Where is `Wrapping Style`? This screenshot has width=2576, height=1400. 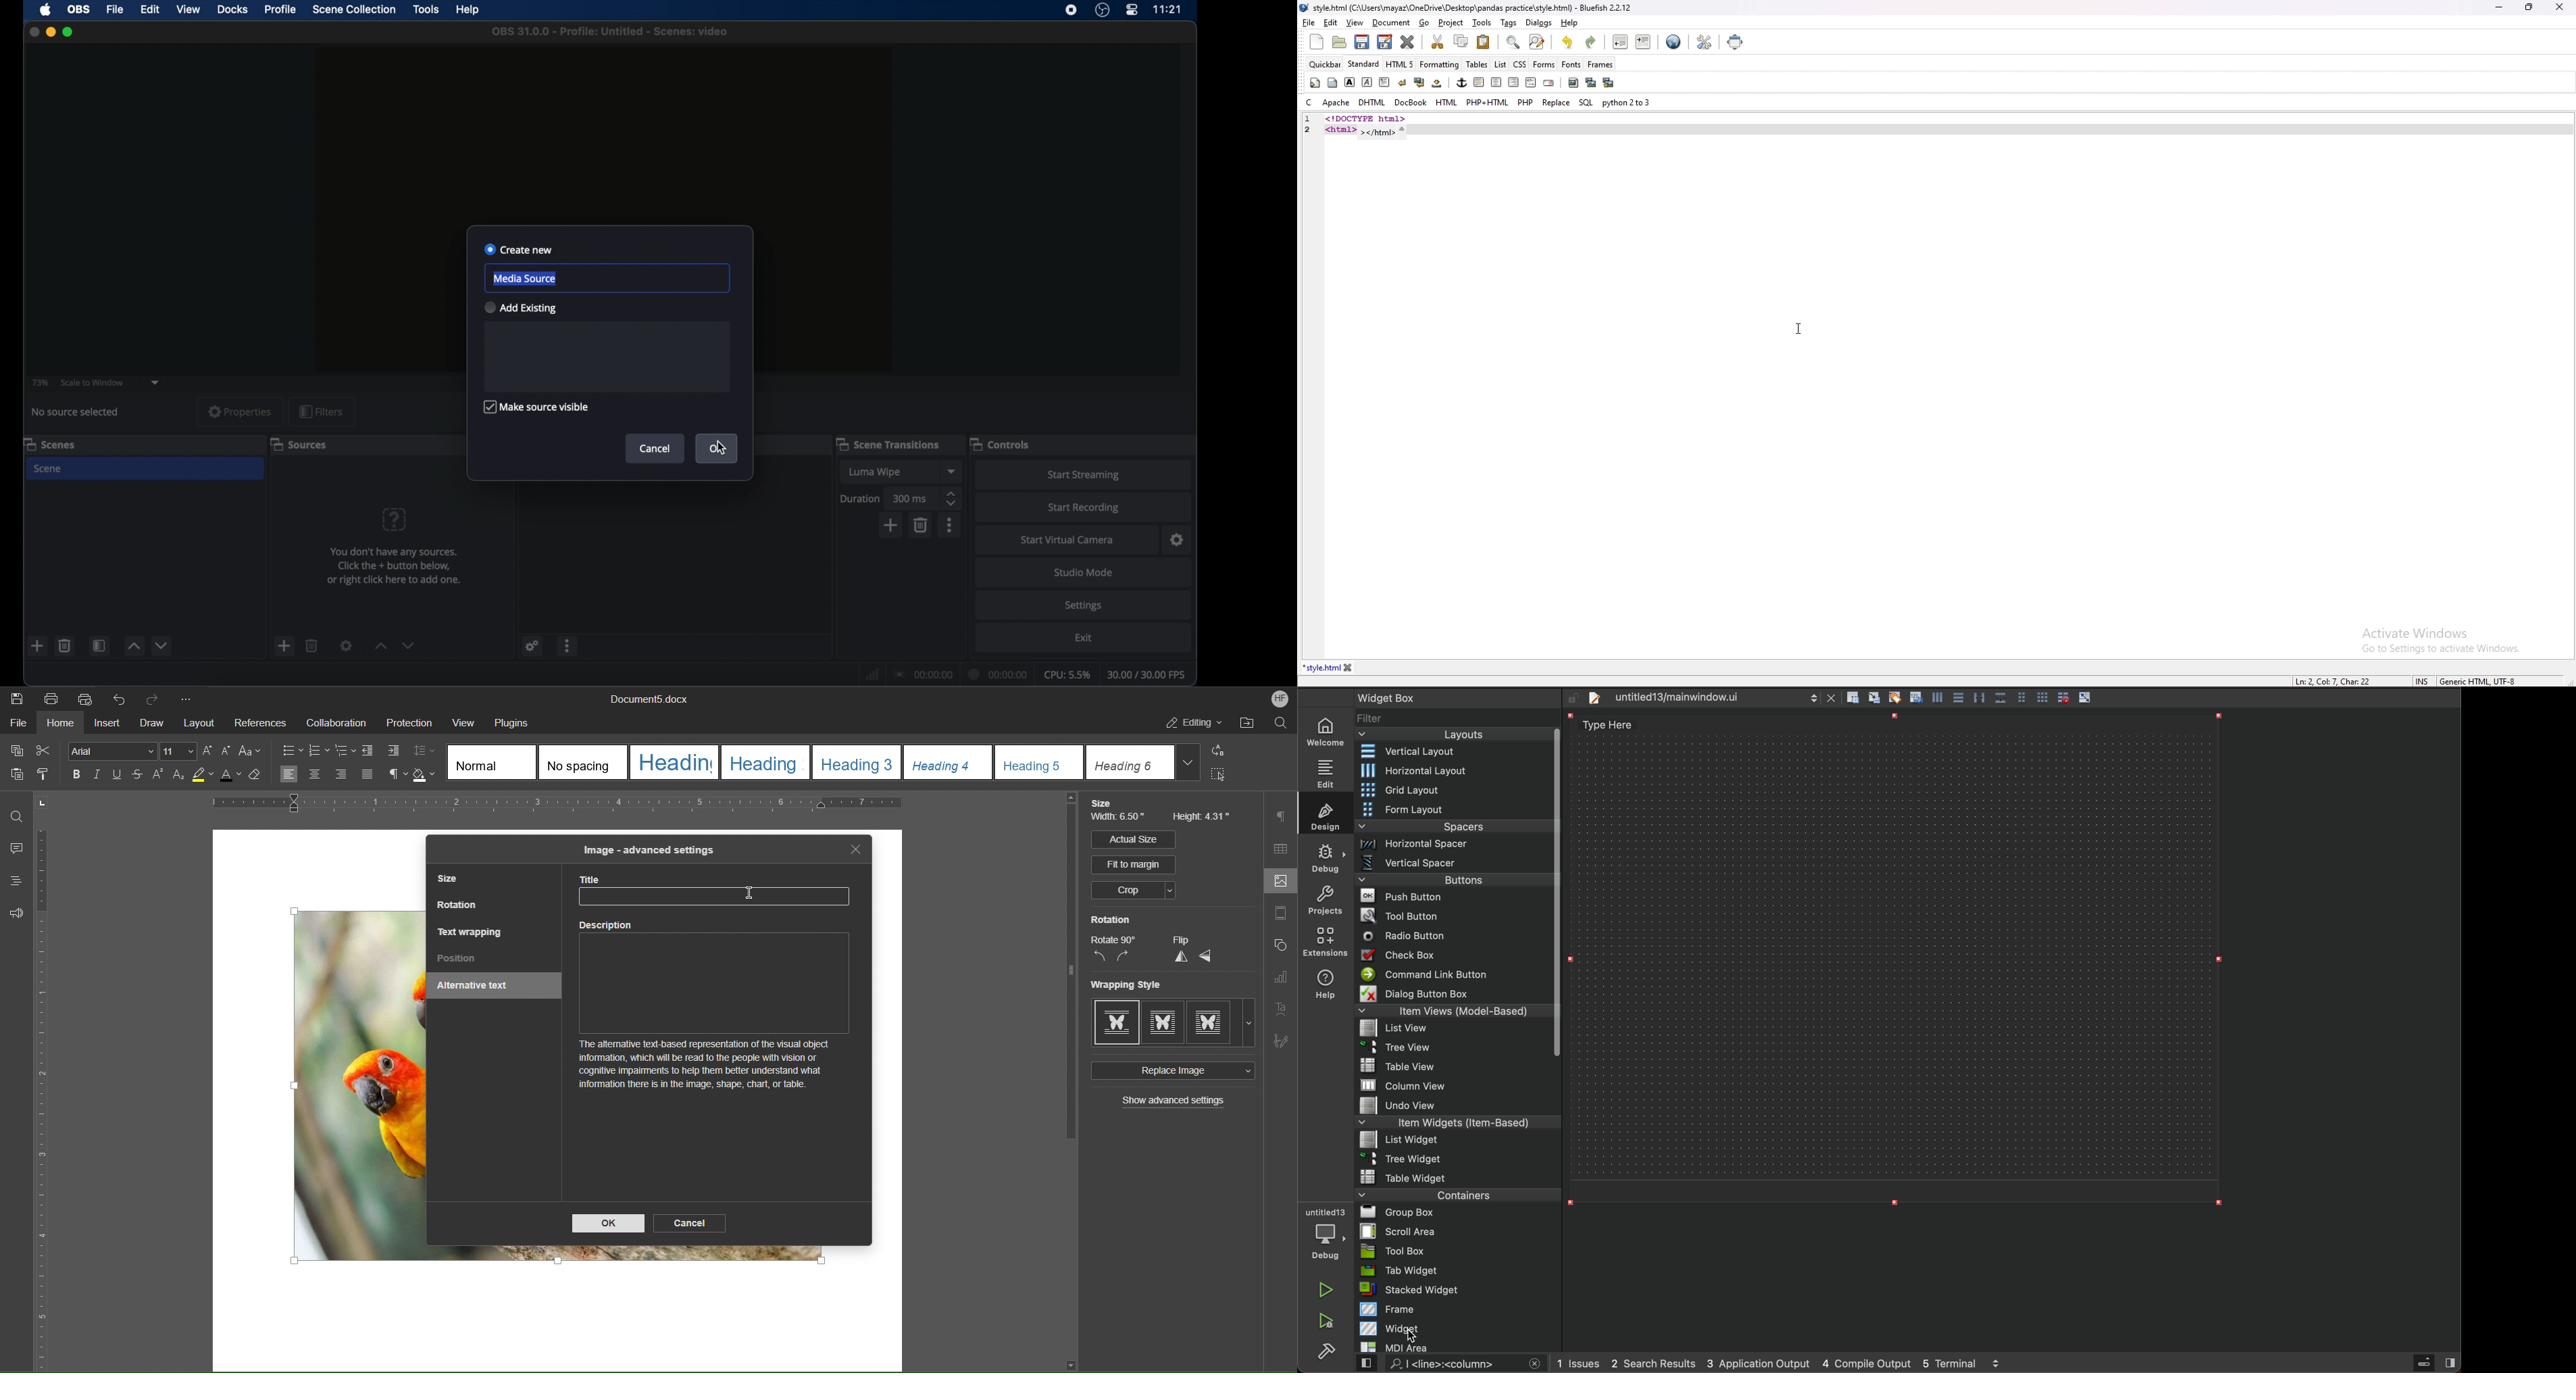
Wrapping Style is located at coordinates (1173, 1023).